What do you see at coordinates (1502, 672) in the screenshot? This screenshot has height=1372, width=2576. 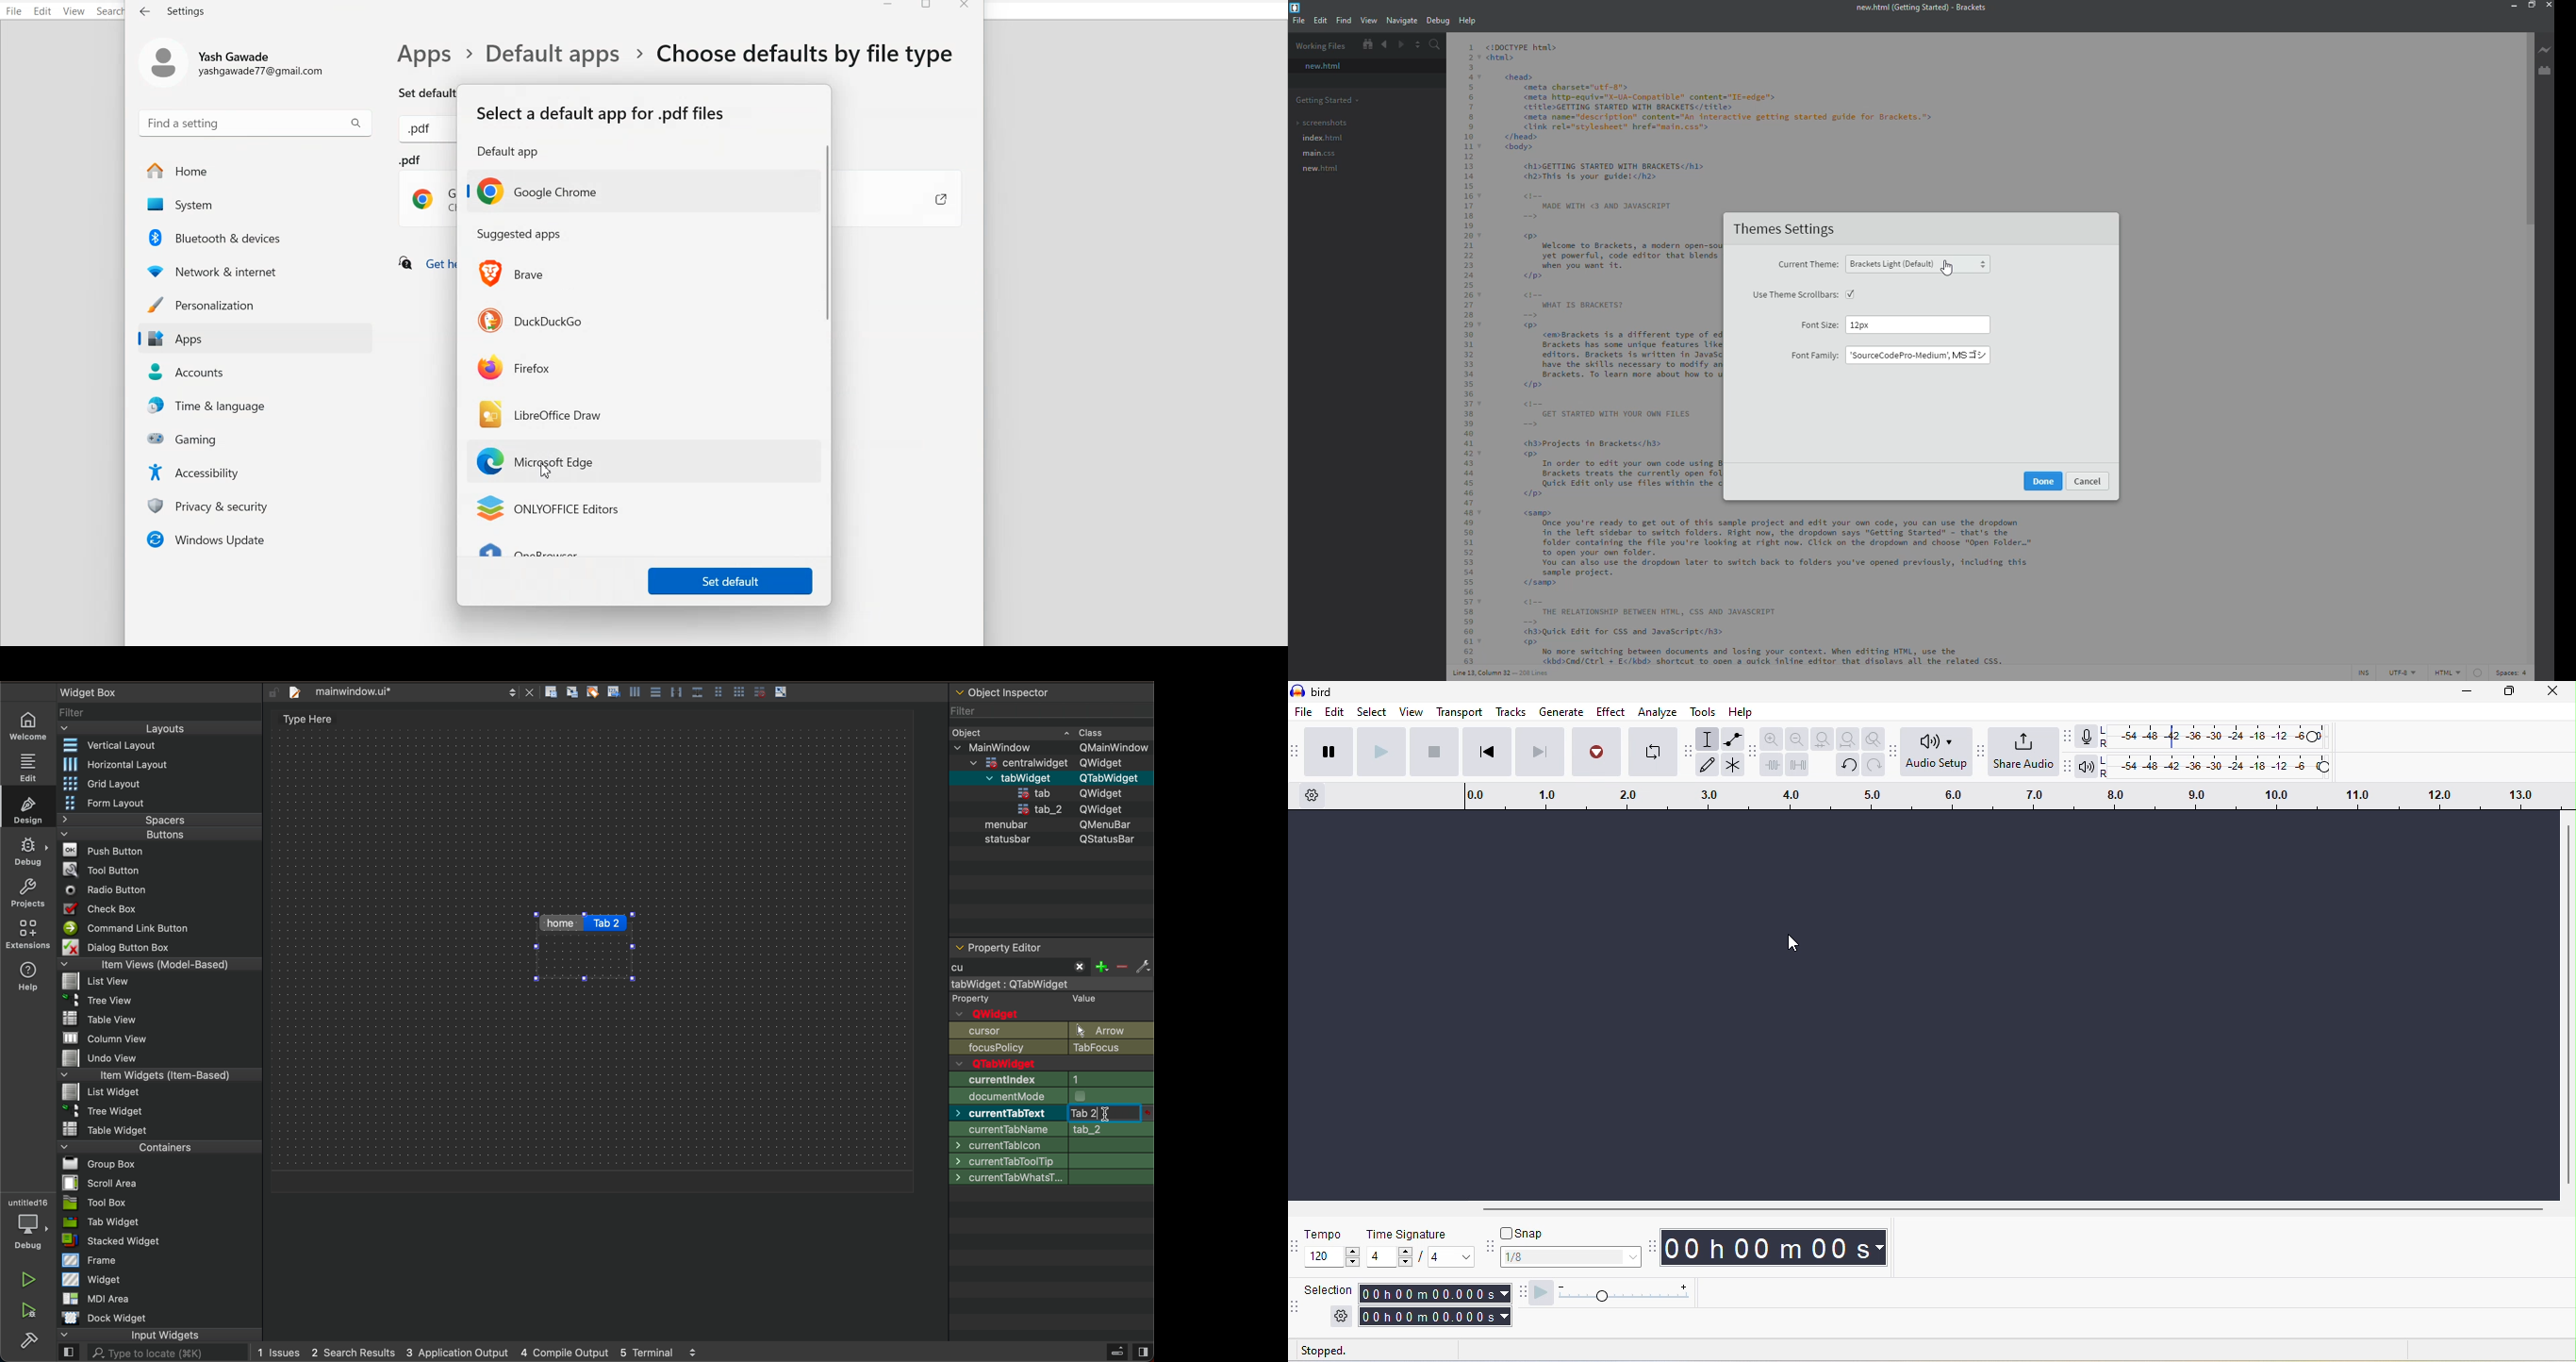 I see `line number` at bounding box center [1502, 672].